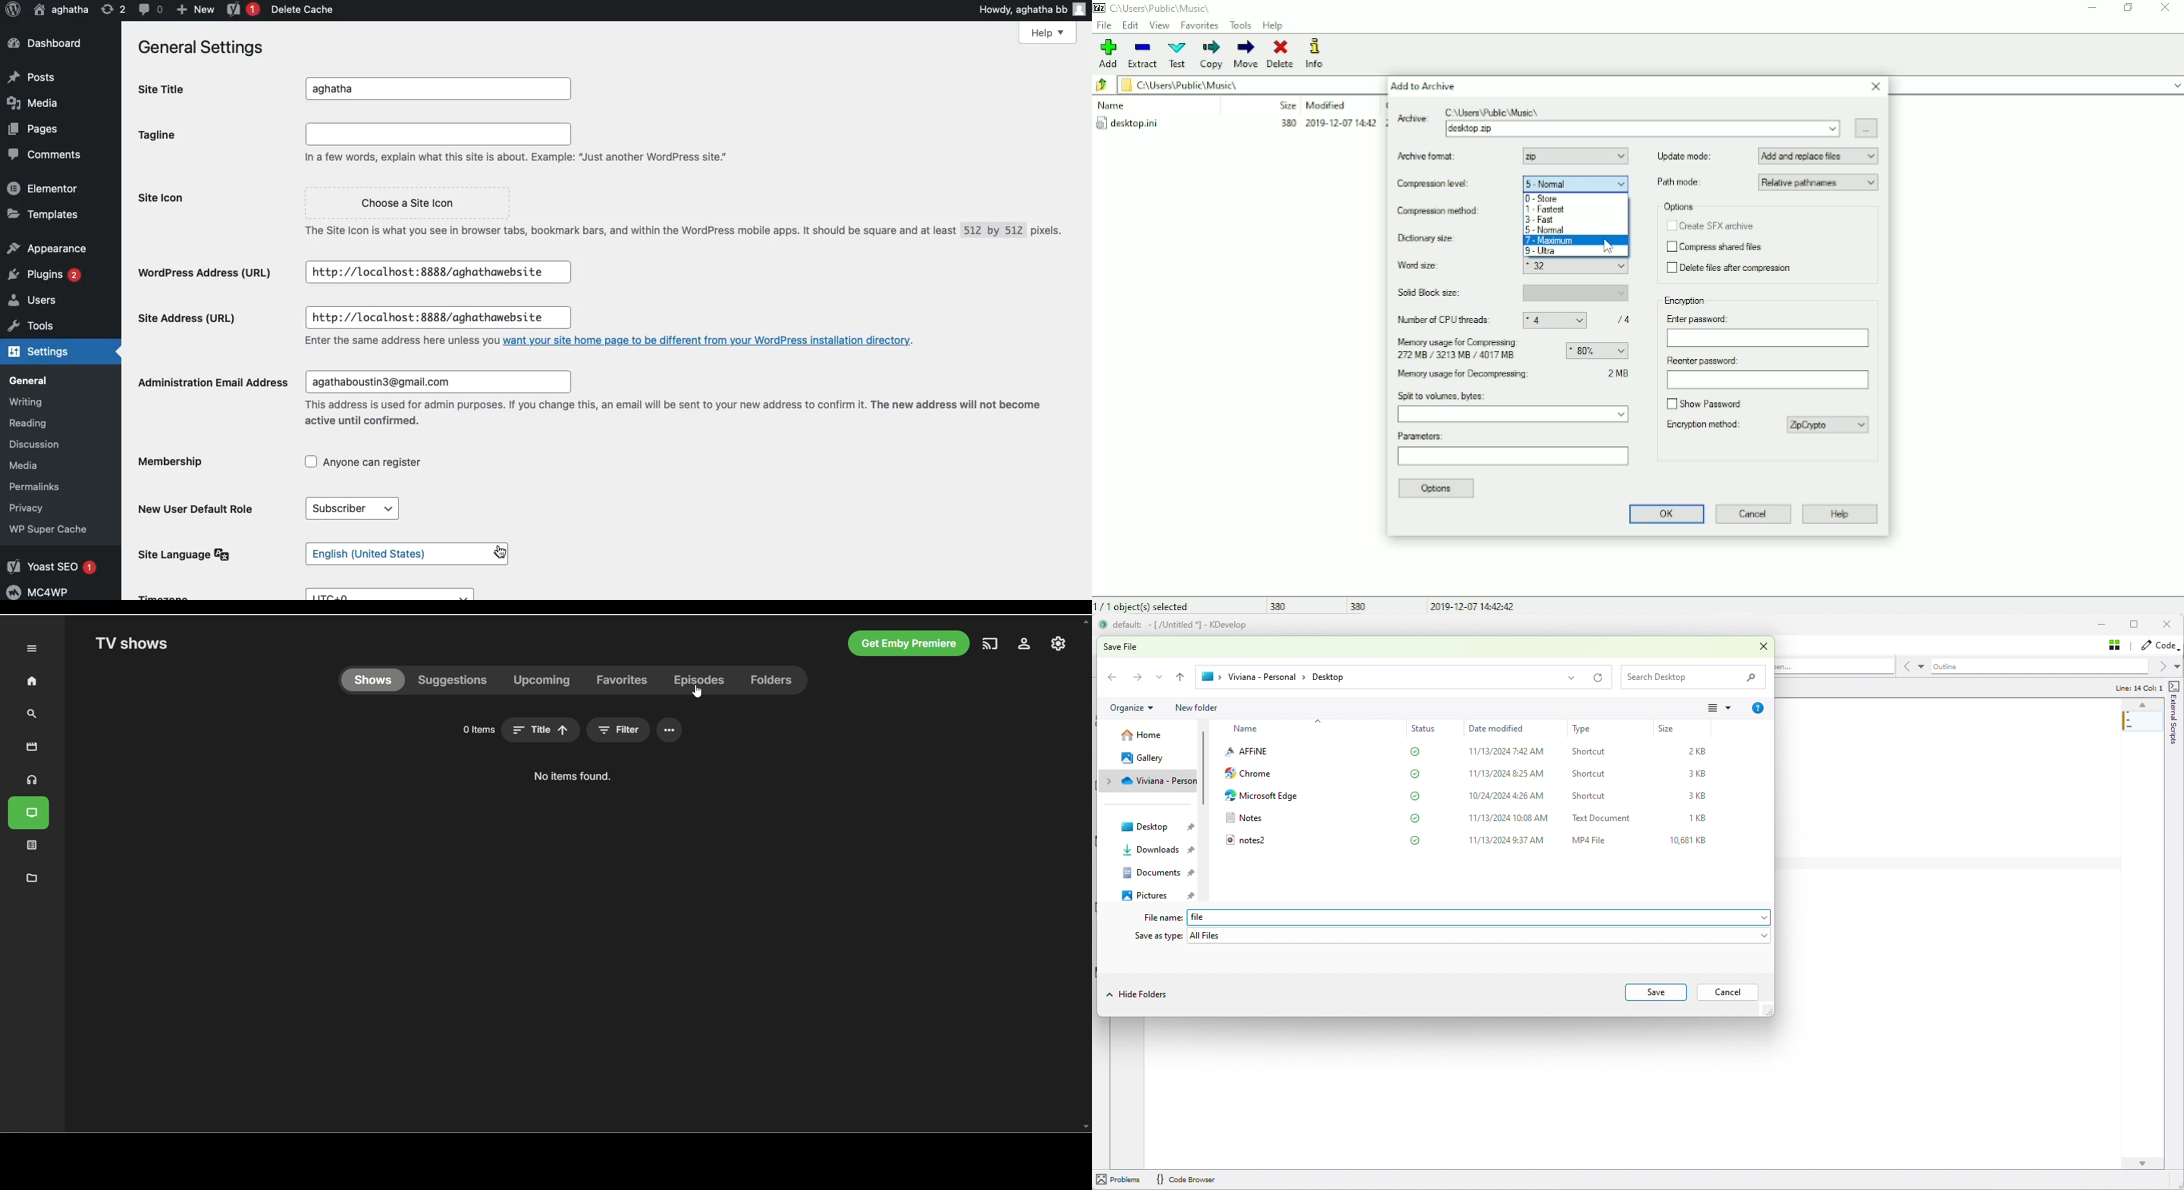  I want to click on Archive format, so click(1444, 157).